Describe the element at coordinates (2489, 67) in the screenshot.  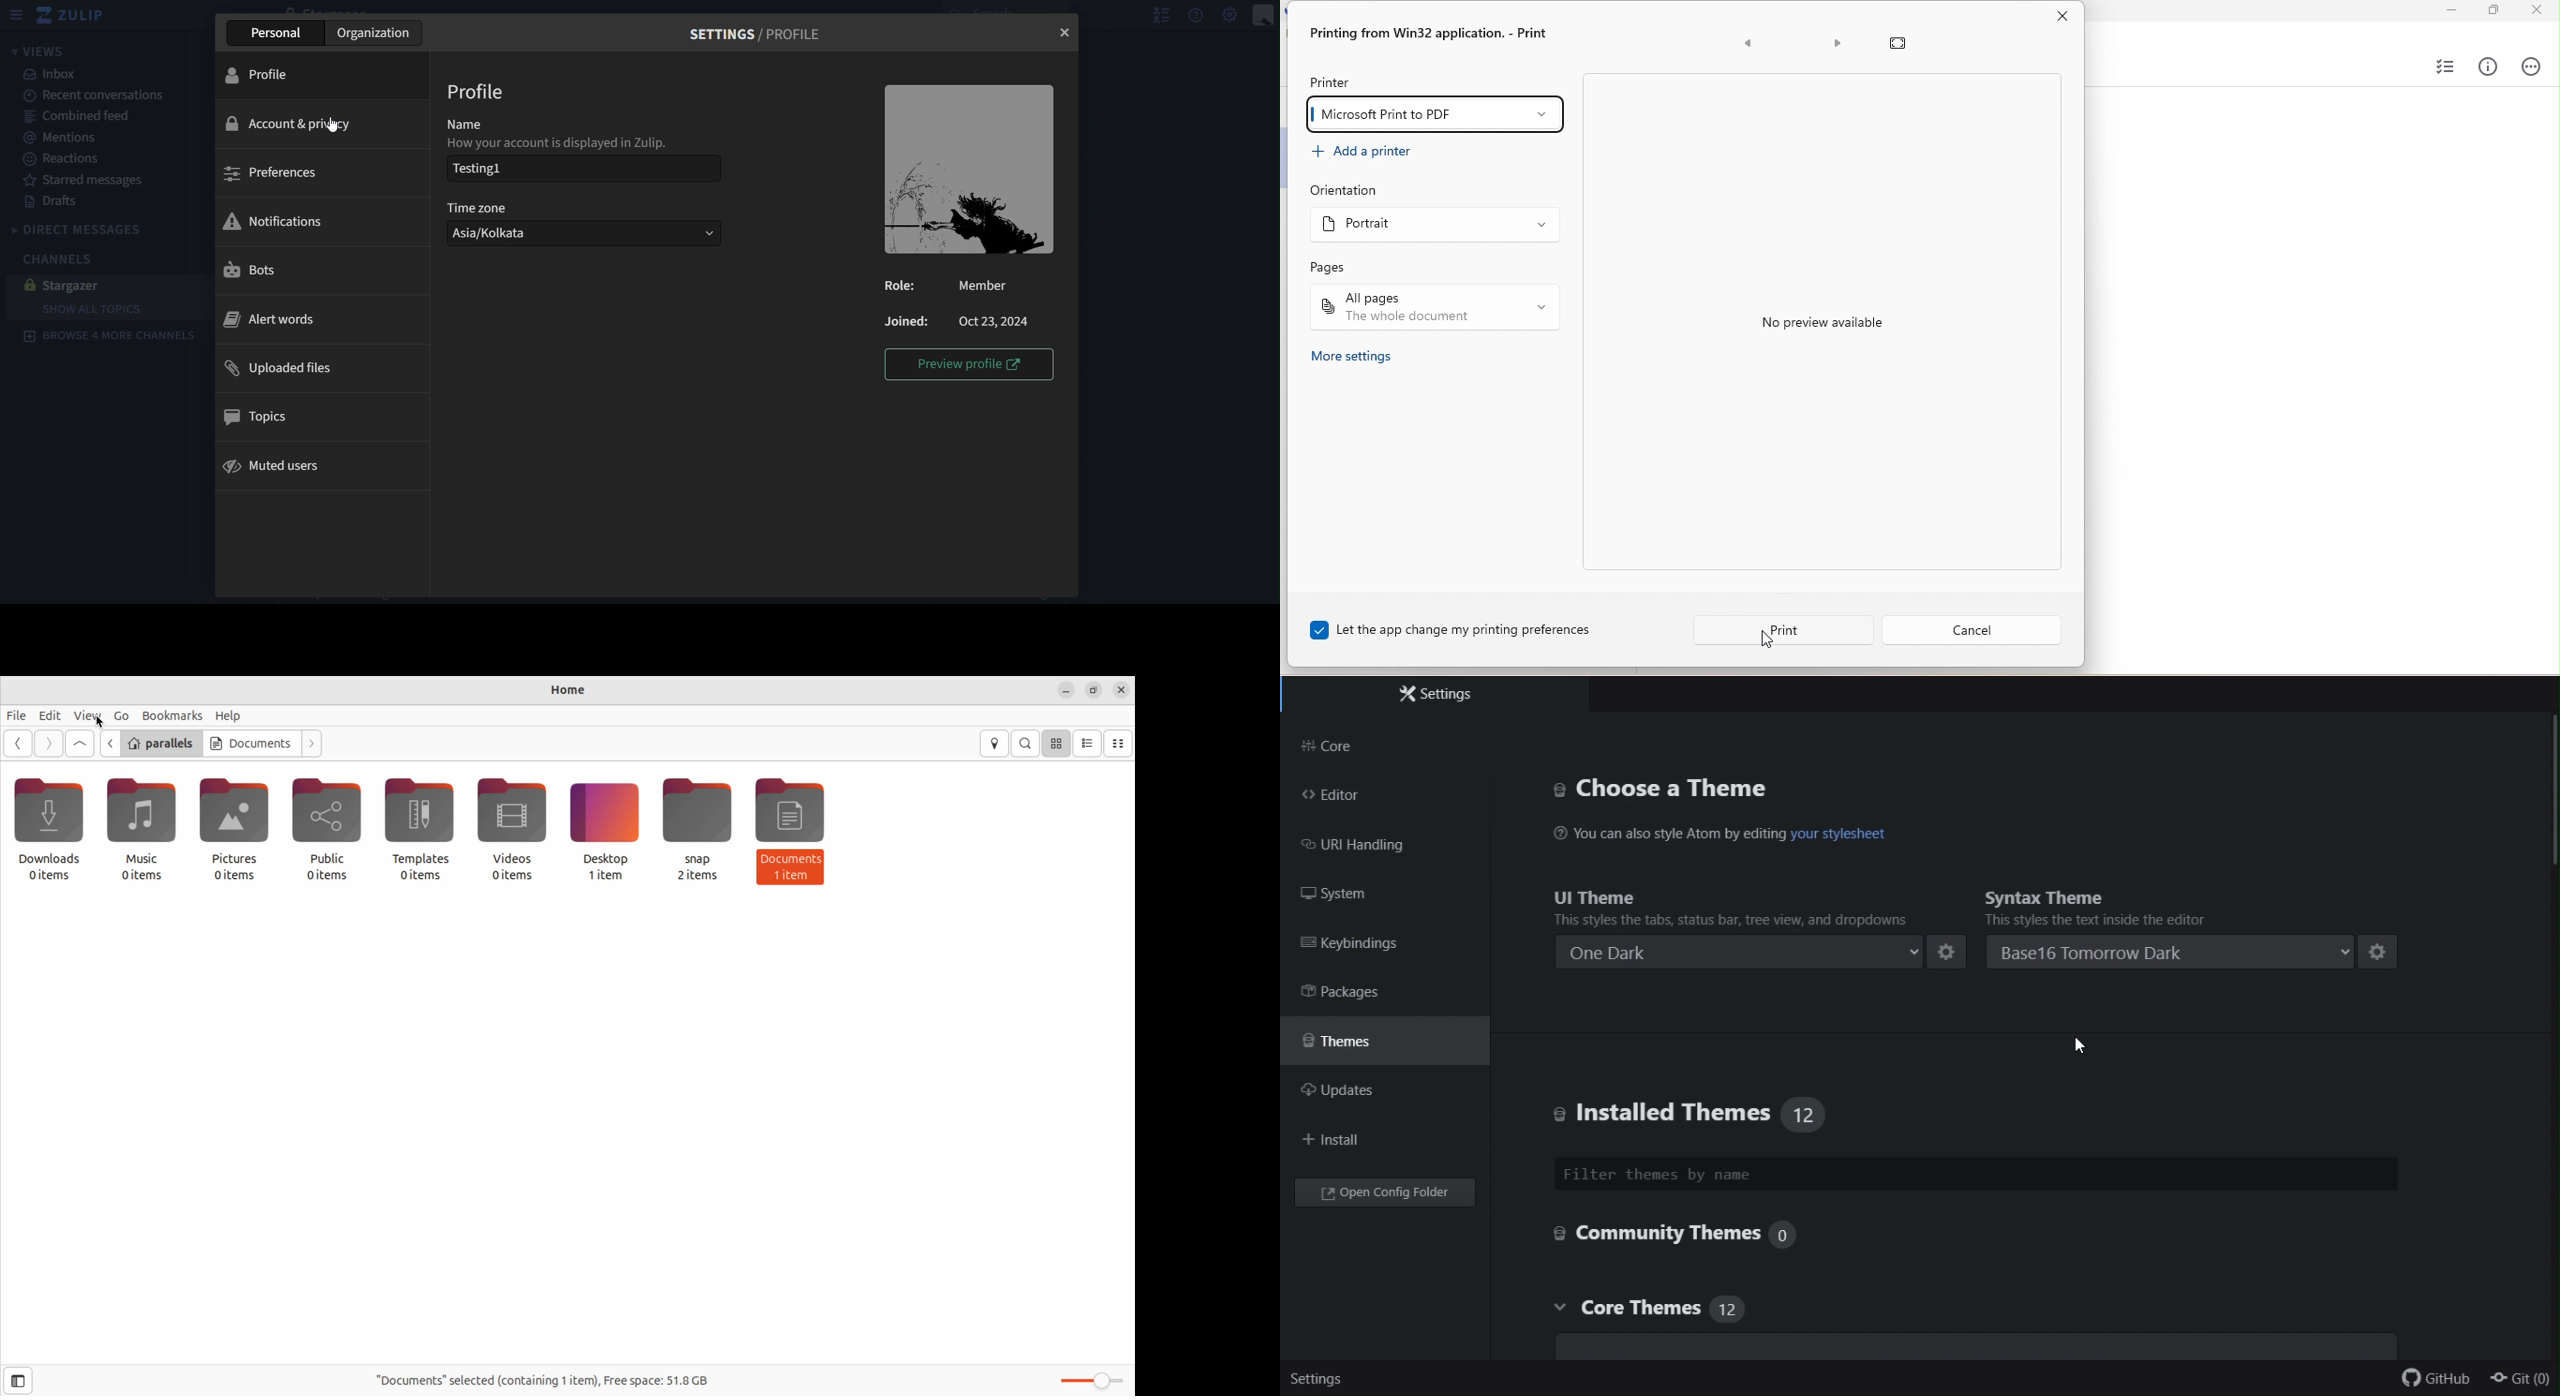
I see `info` at that location.